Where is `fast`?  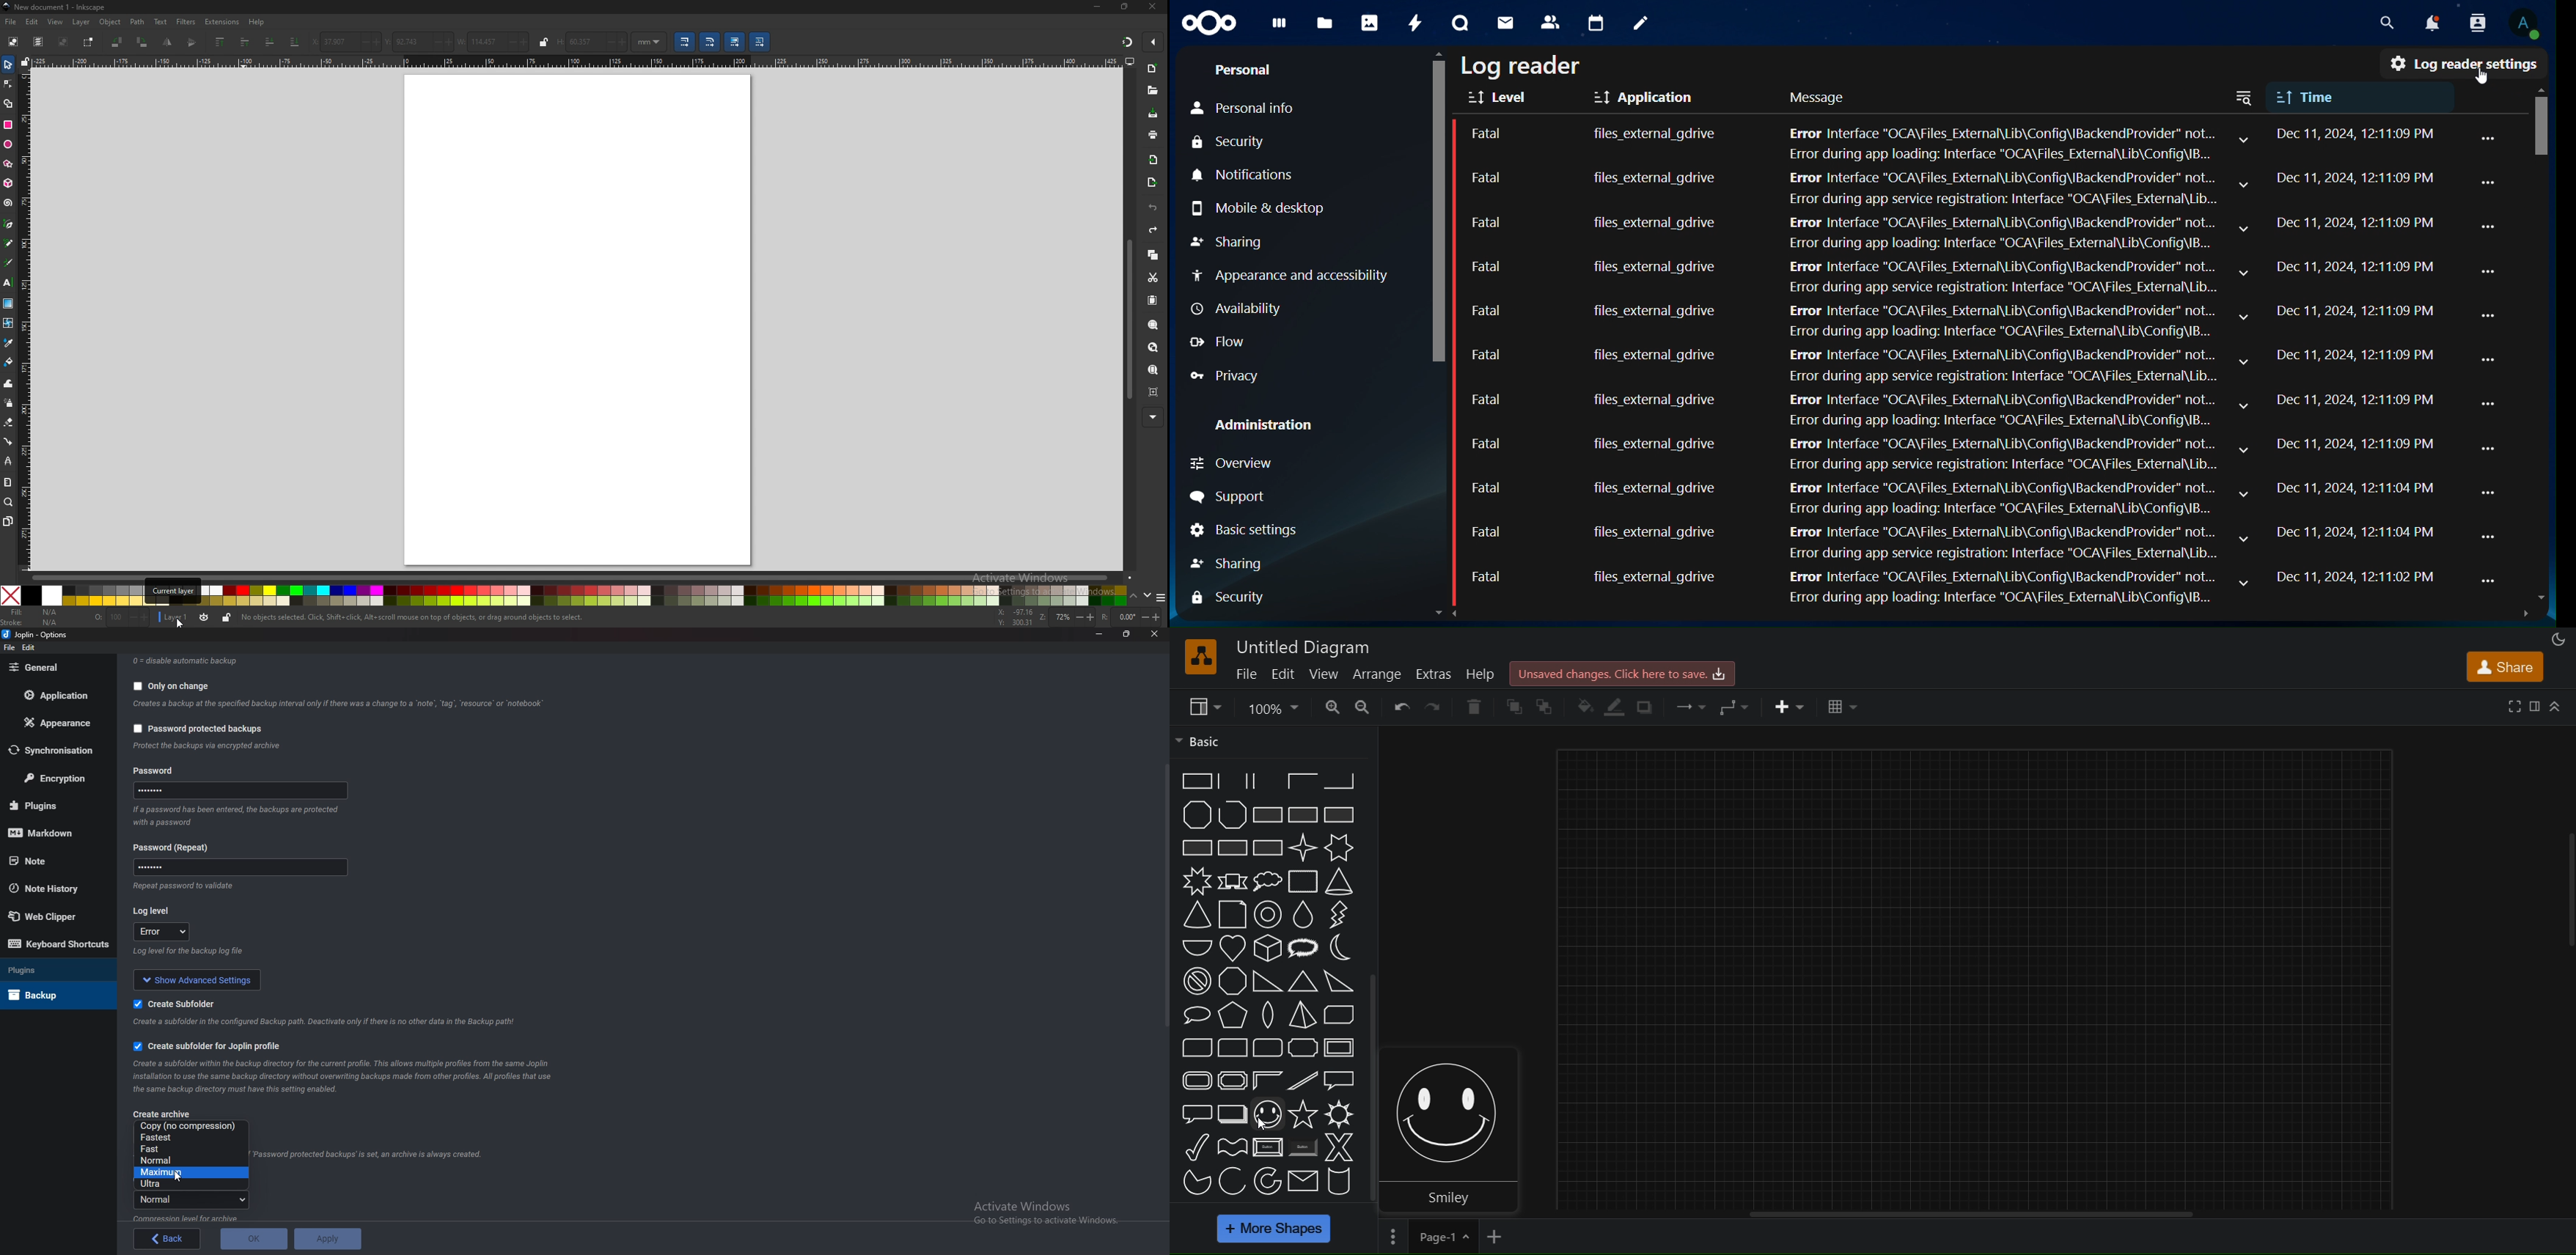 fast is located at coordinates (188, 1149).